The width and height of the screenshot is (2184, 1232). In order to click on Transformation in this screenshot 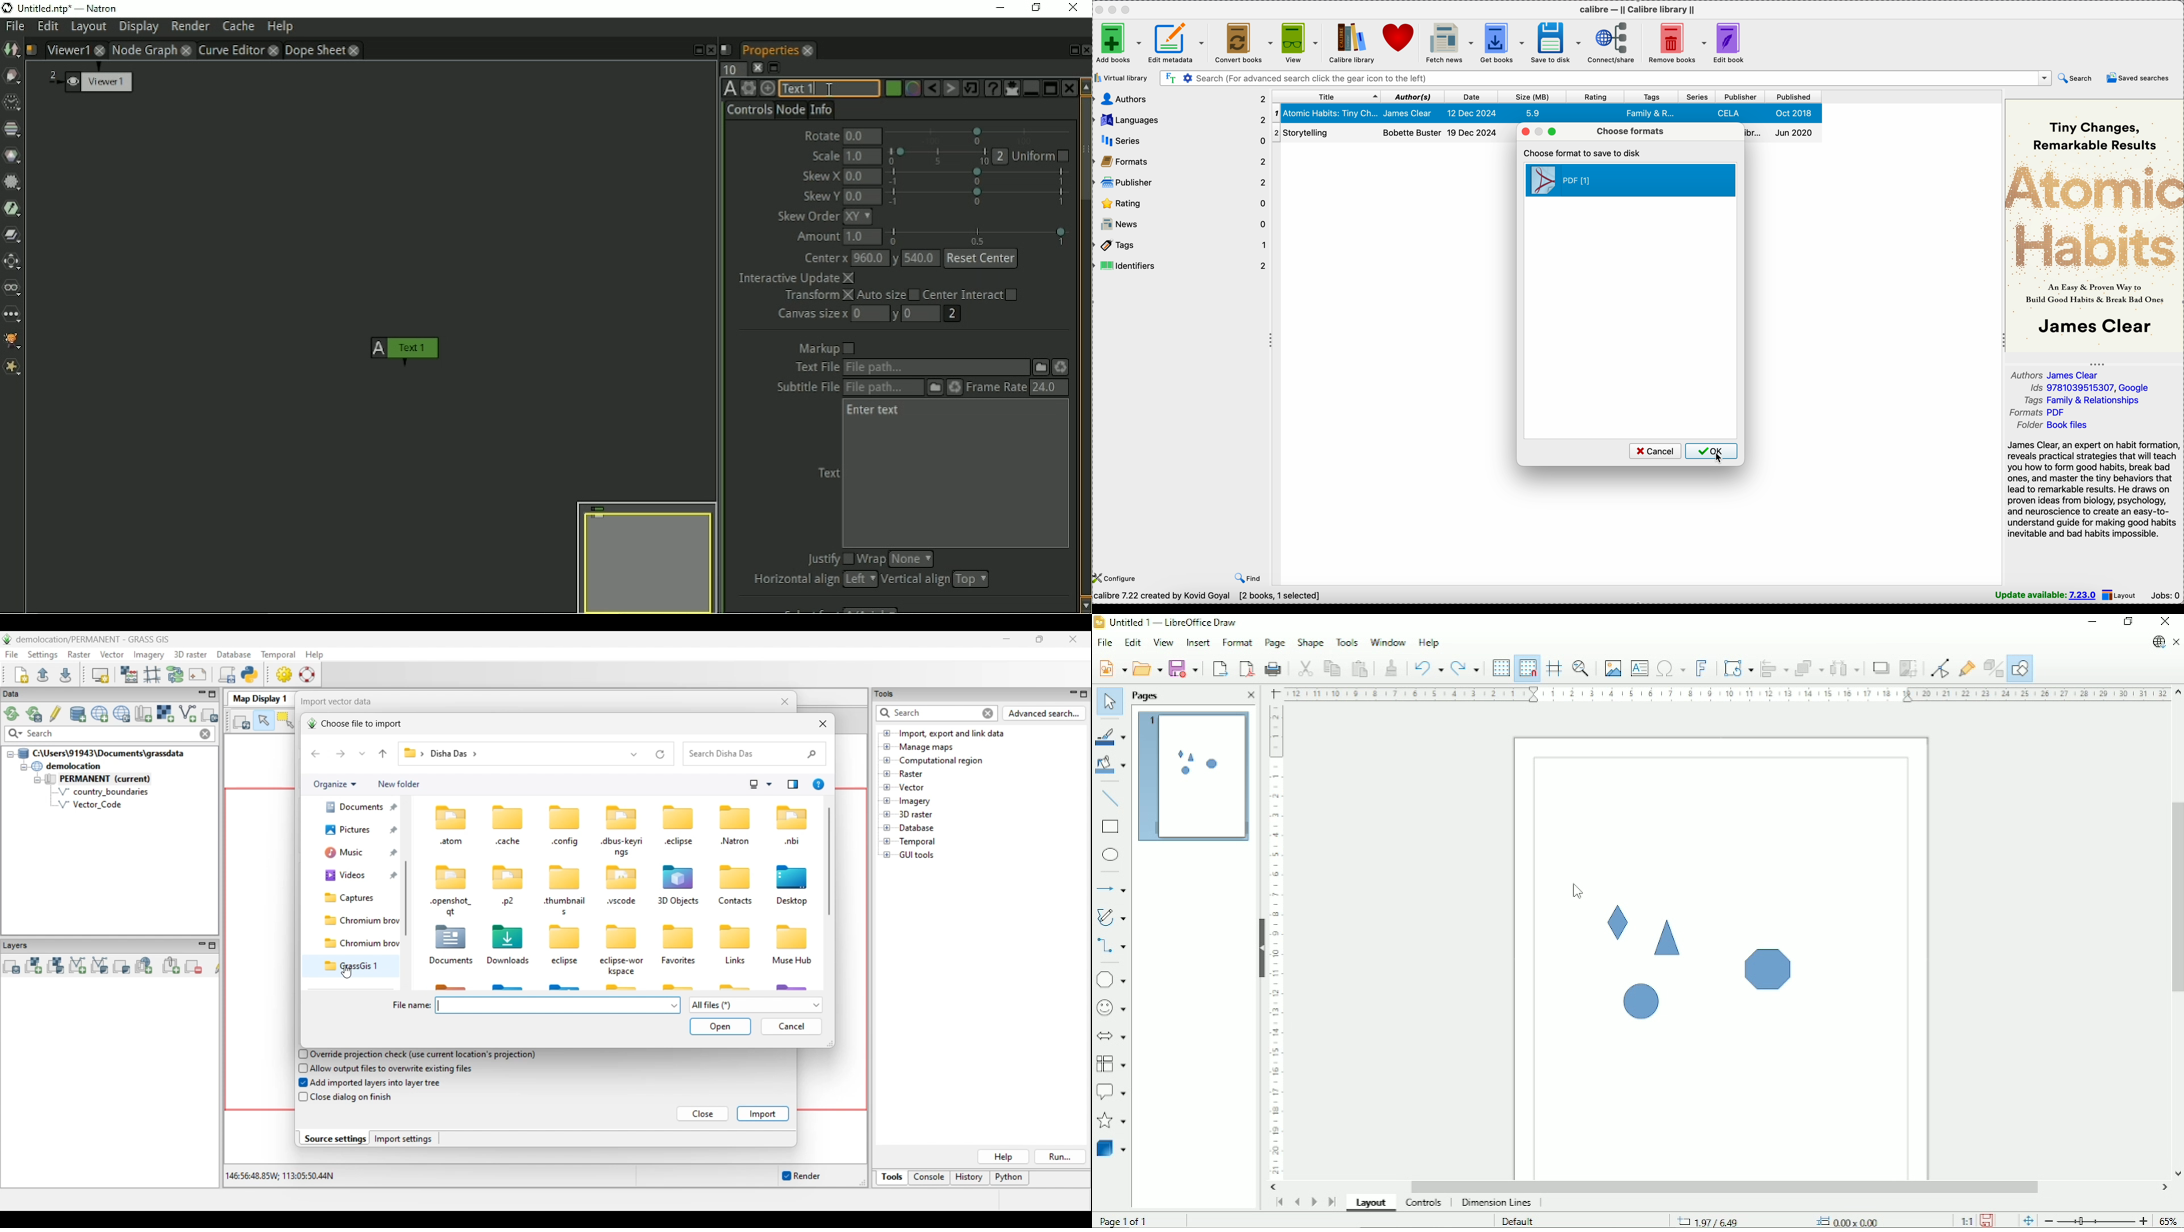, I will do `click(1738, 668)`.